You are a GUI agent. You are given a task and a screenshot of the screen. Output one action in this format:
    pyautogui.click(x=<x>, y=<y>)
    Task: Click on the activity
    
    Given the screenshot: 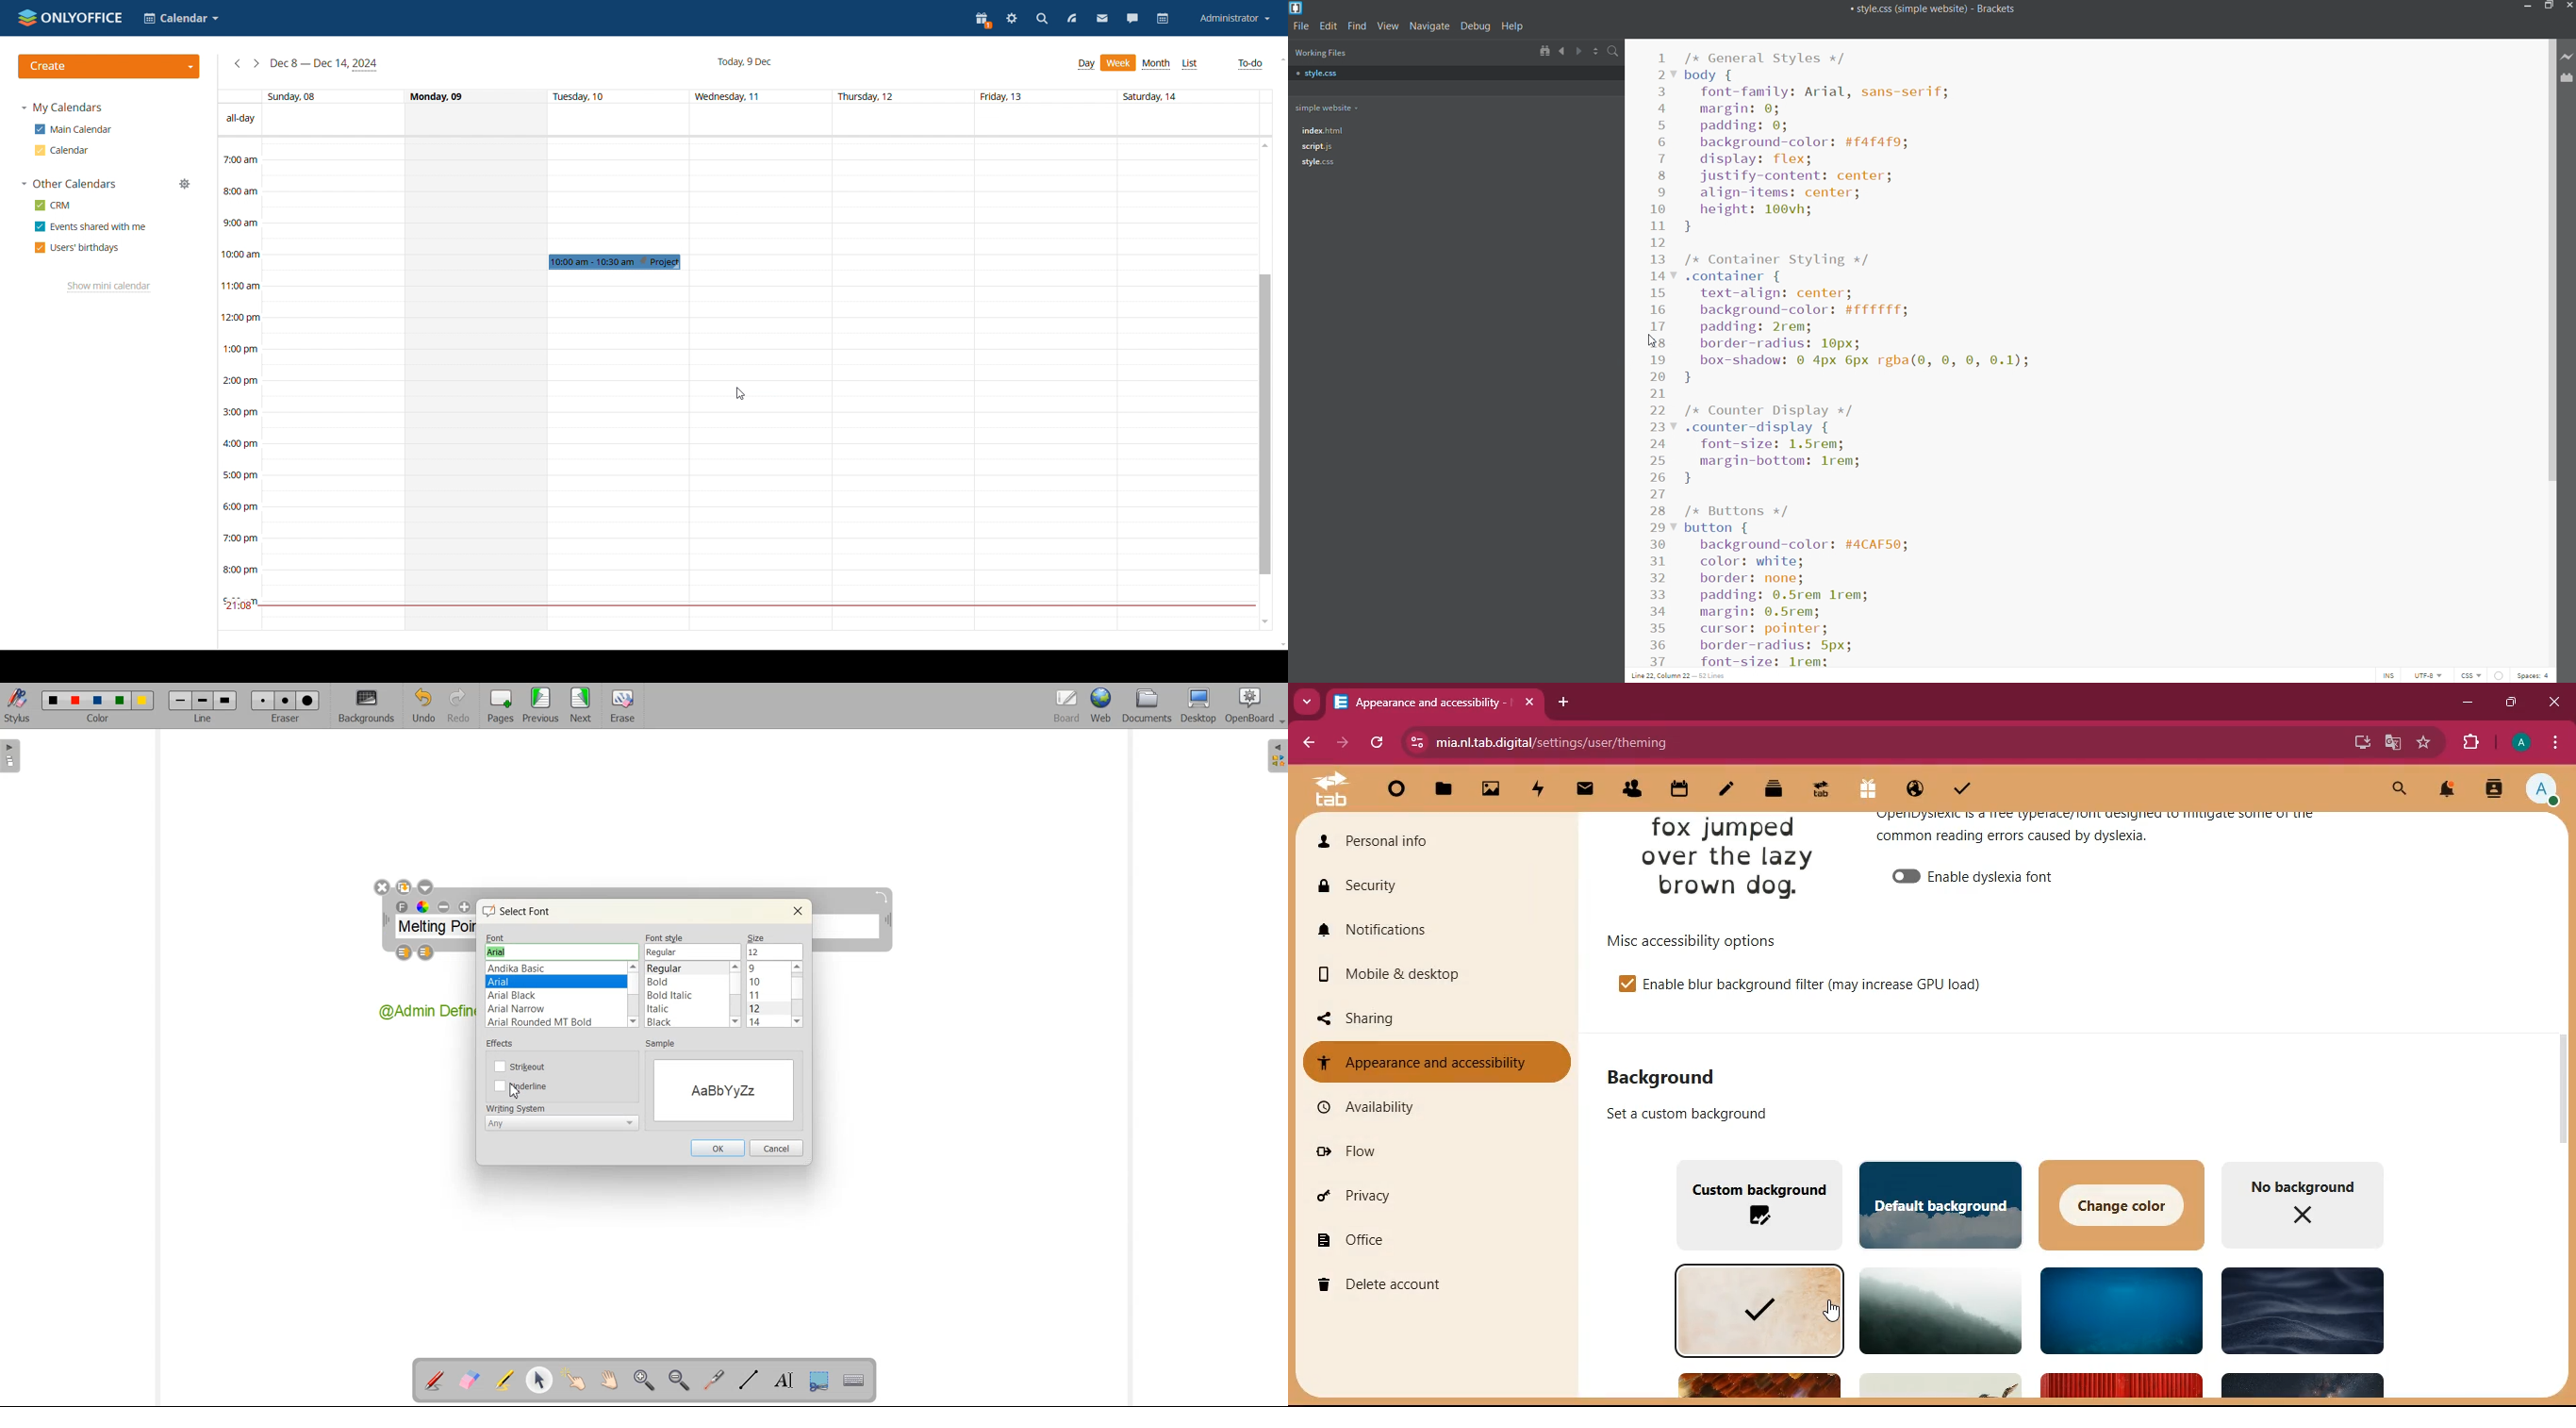 What is the action you would take?
    pyautogui.click(x=2495, y=791)
    